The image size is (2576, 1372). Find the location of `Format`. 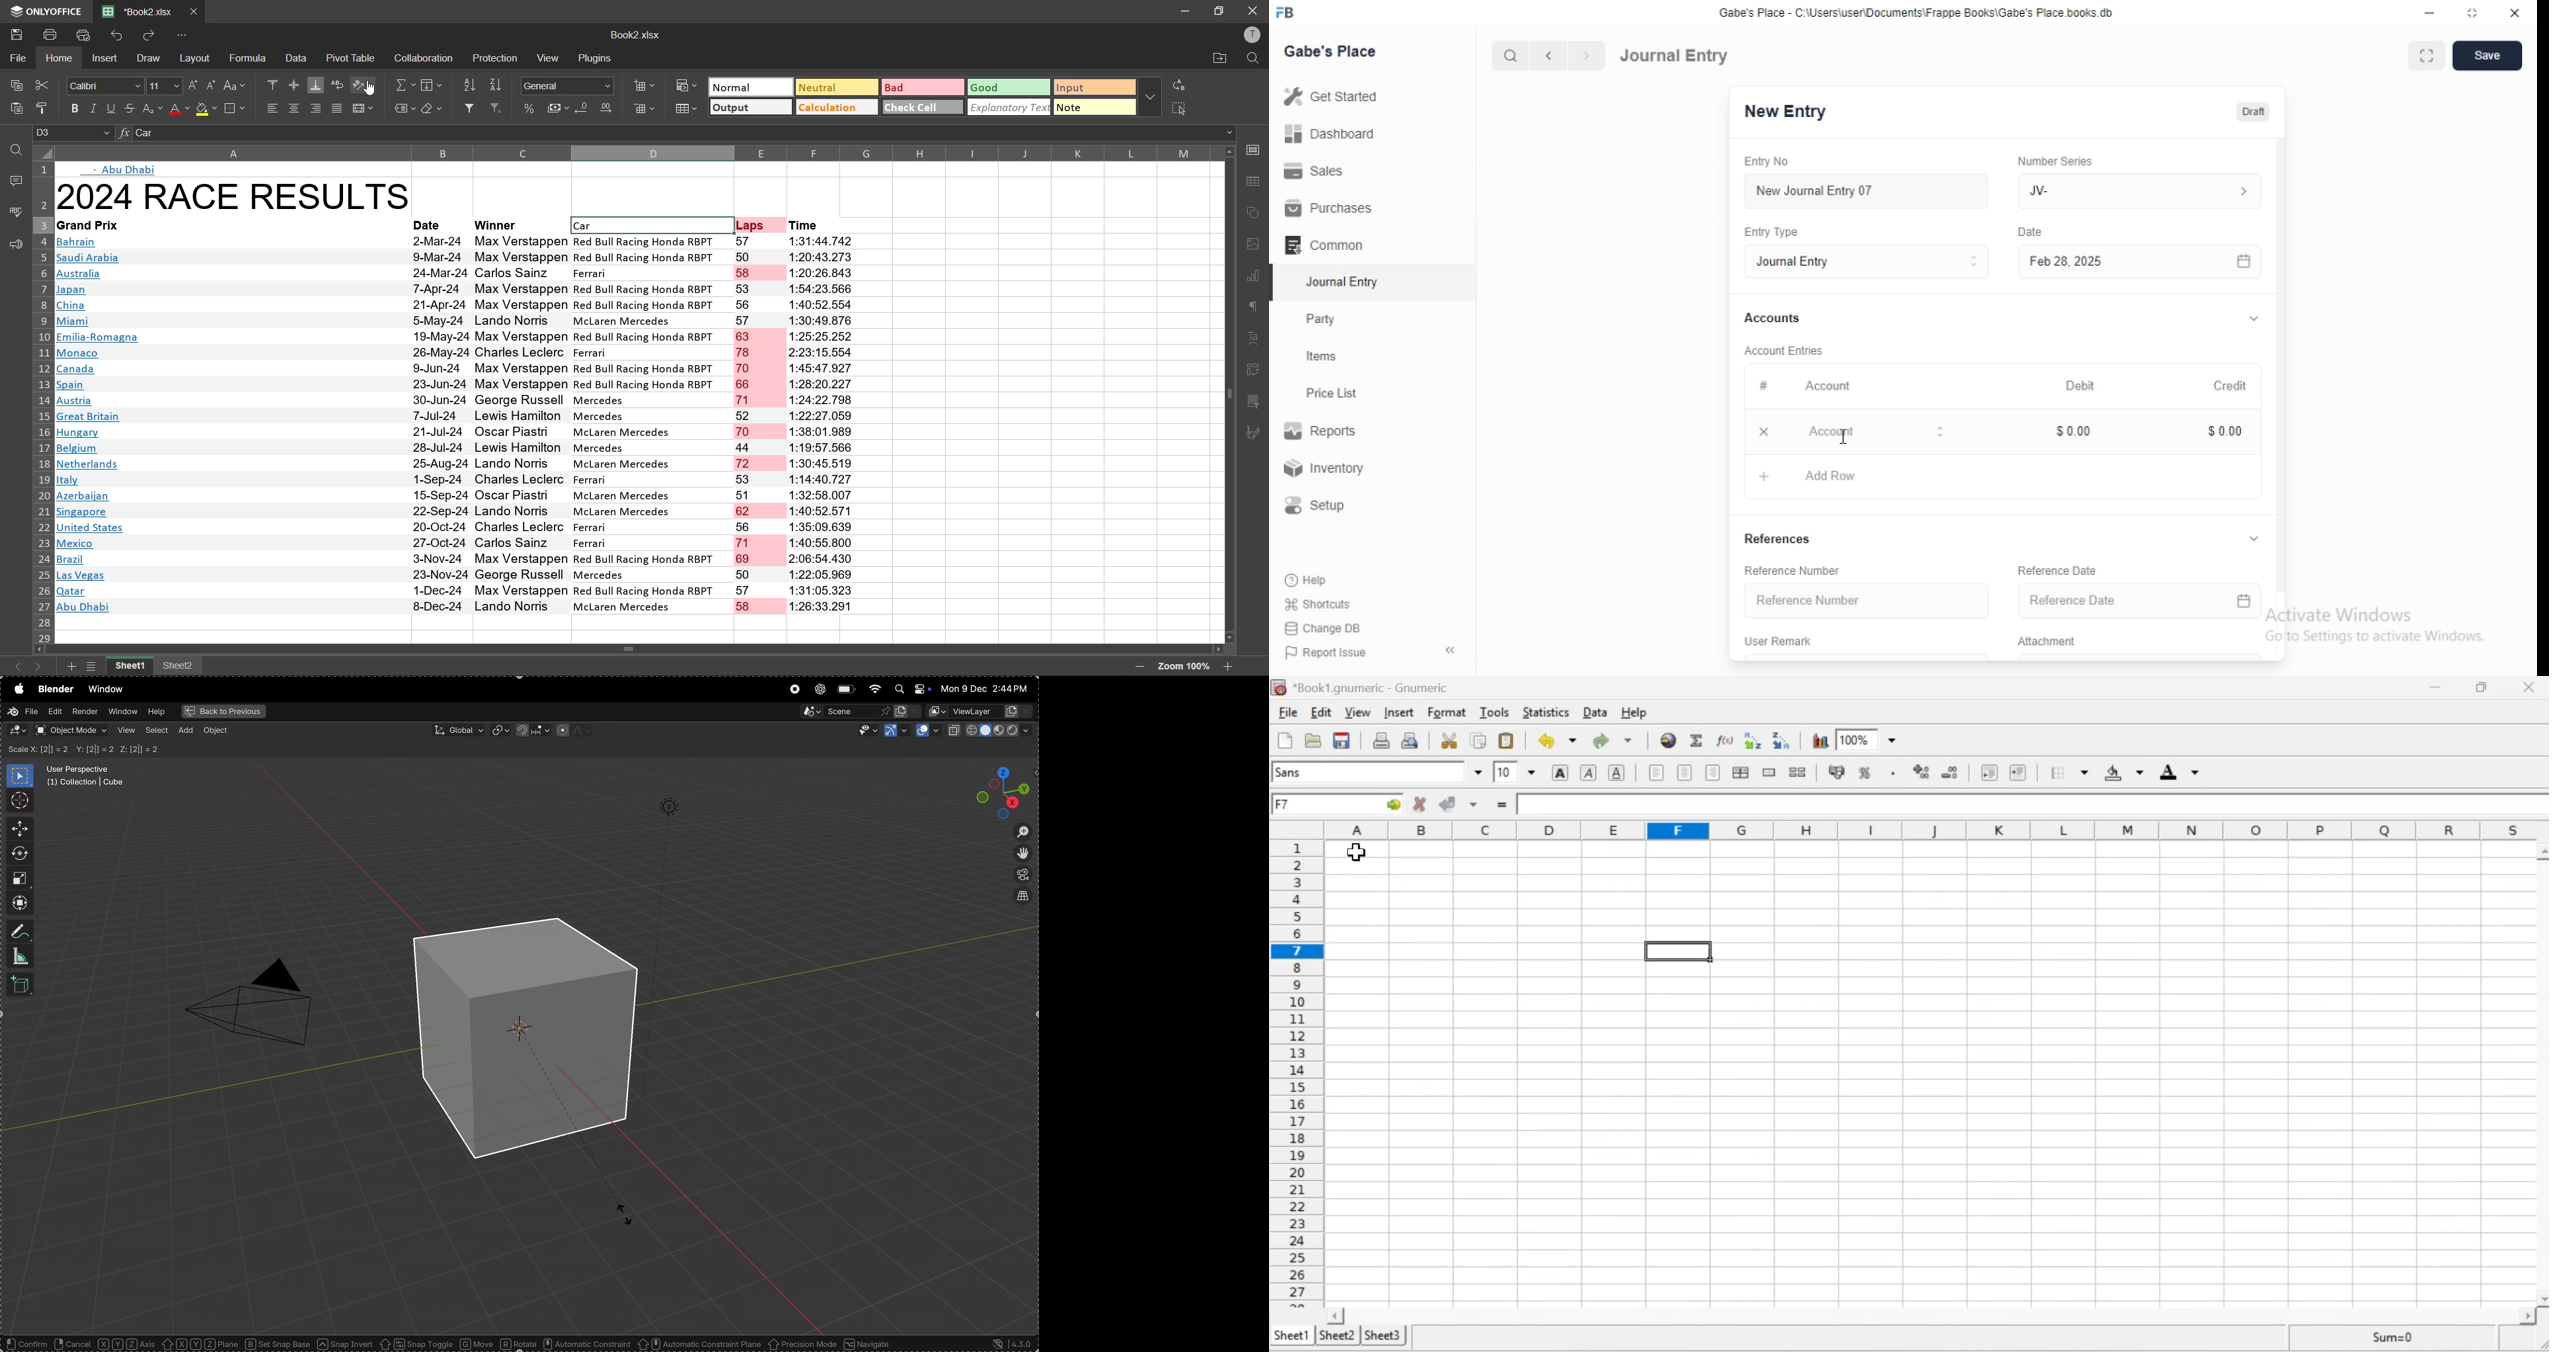

Format is located at coordinates (1448, 713).